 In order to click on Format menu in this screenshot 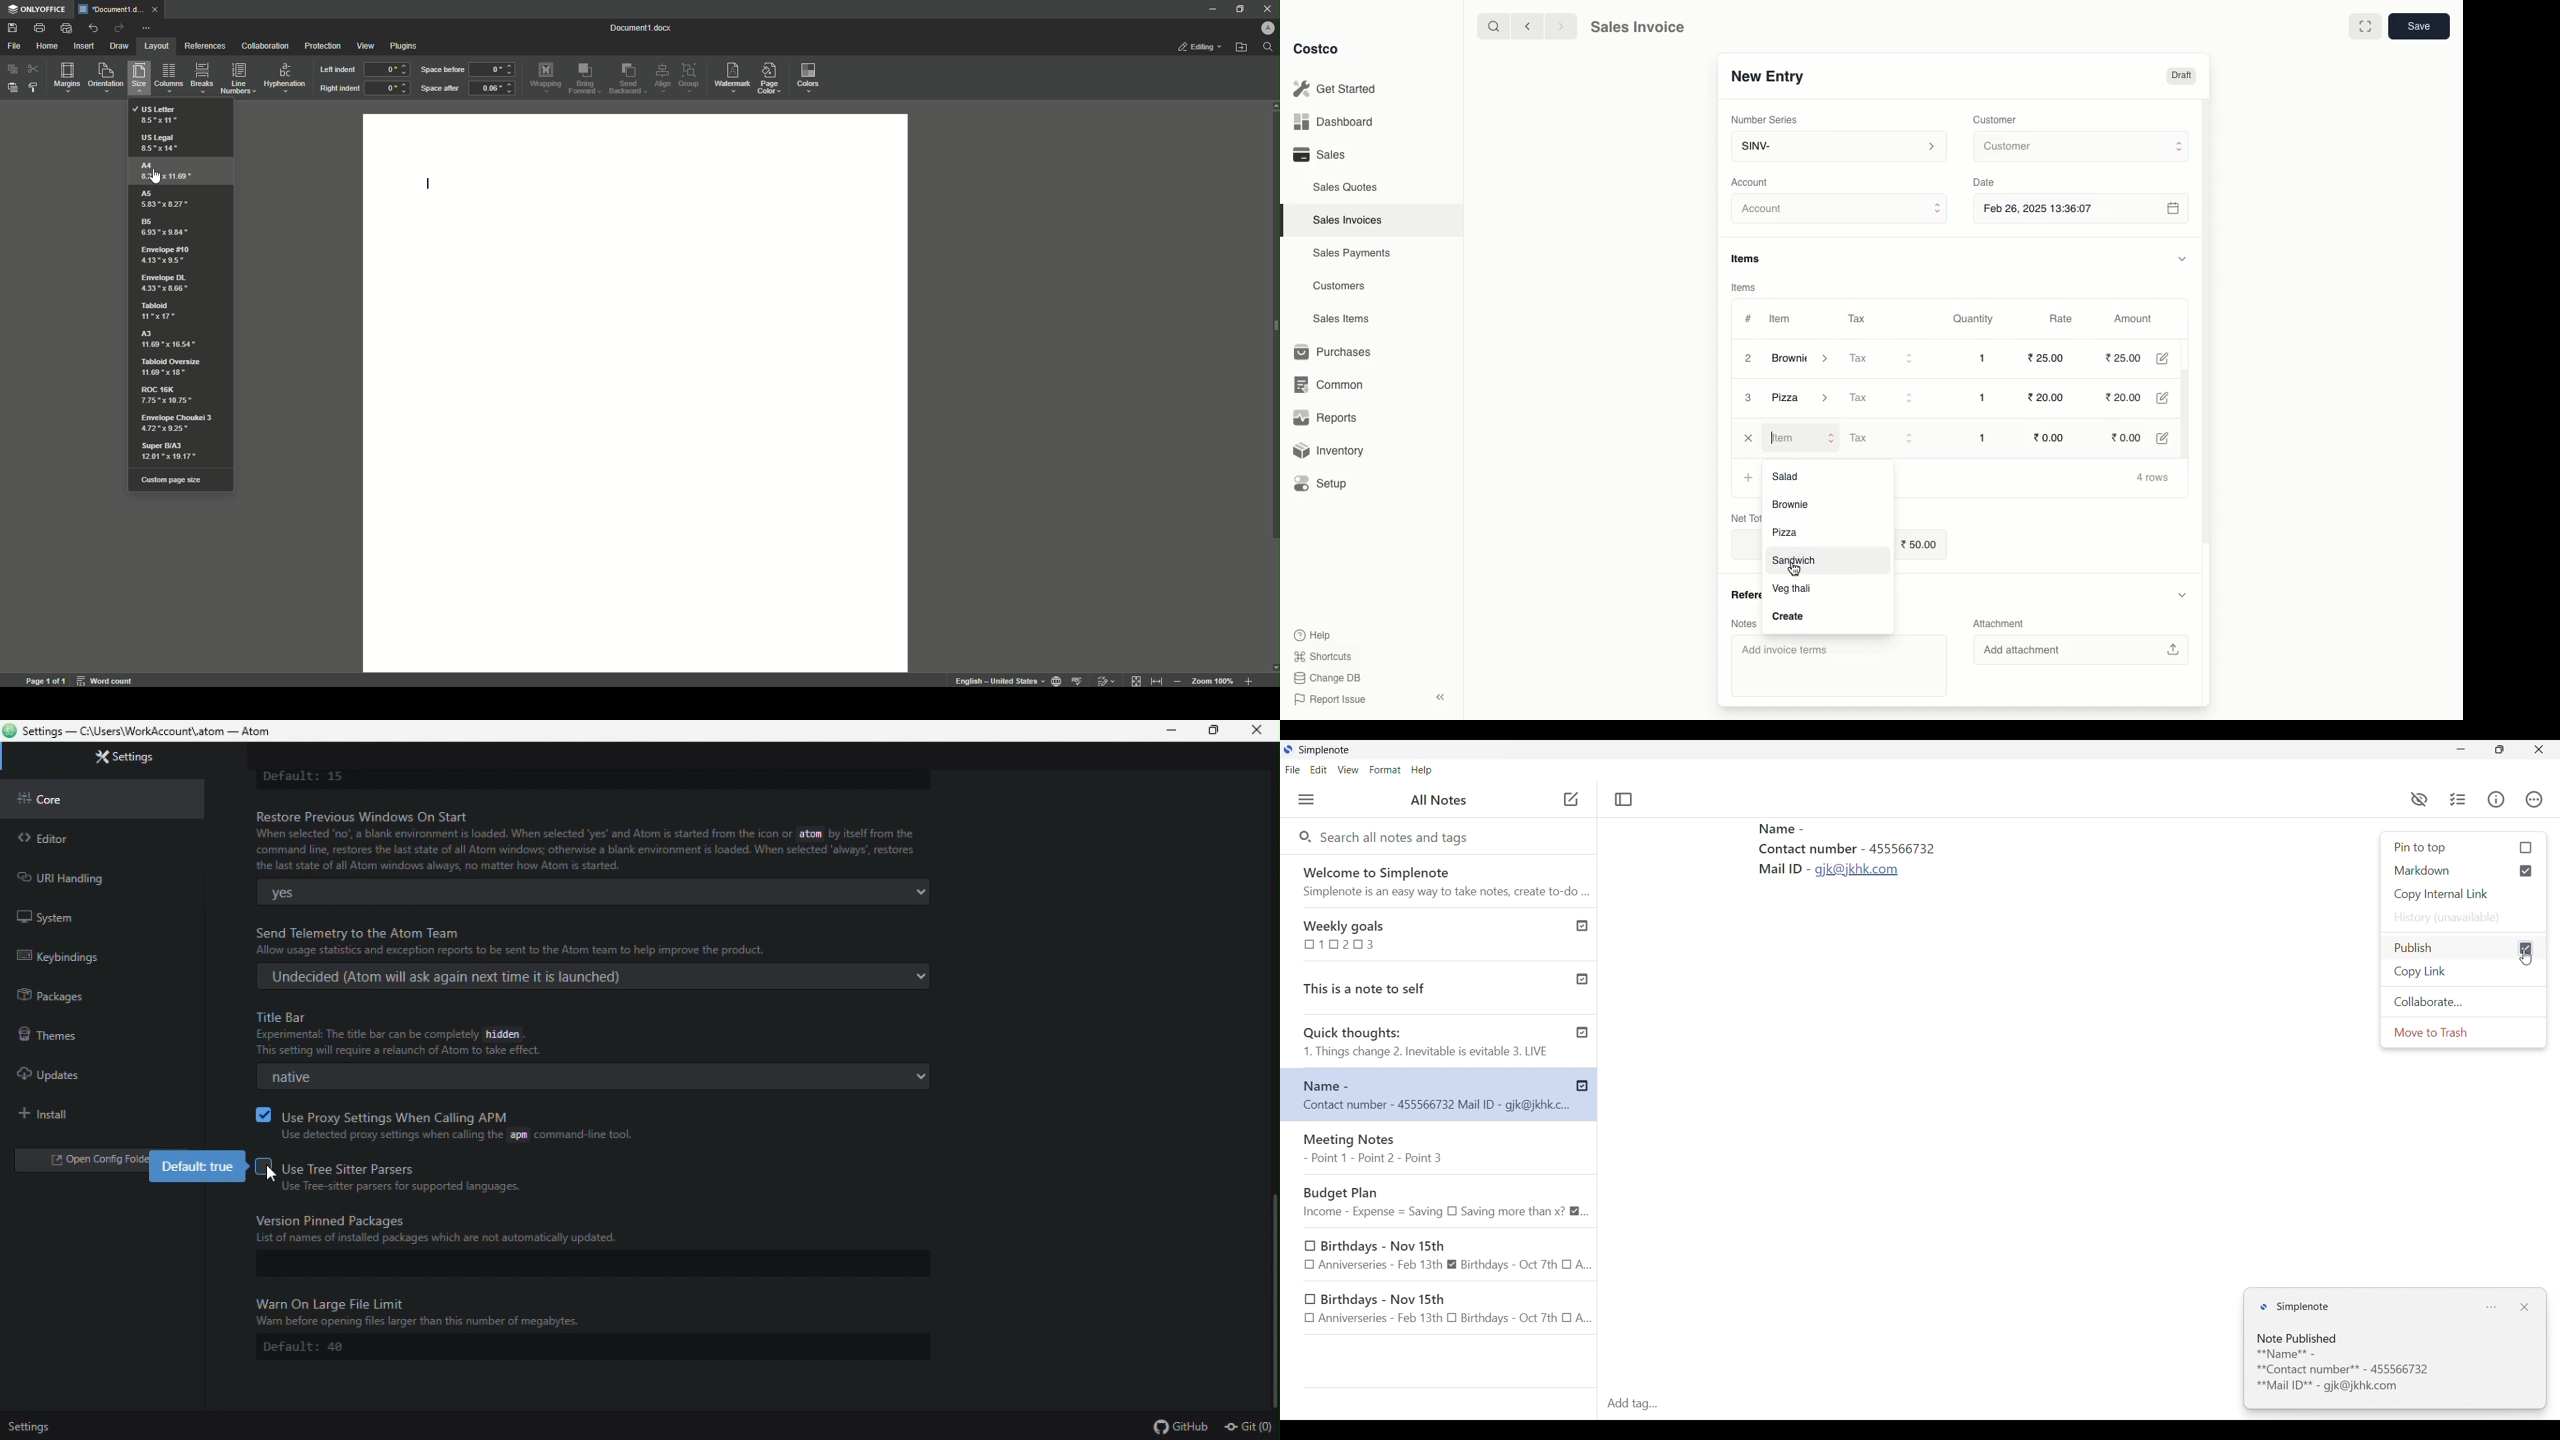, I will do `click(1385, 770)`.